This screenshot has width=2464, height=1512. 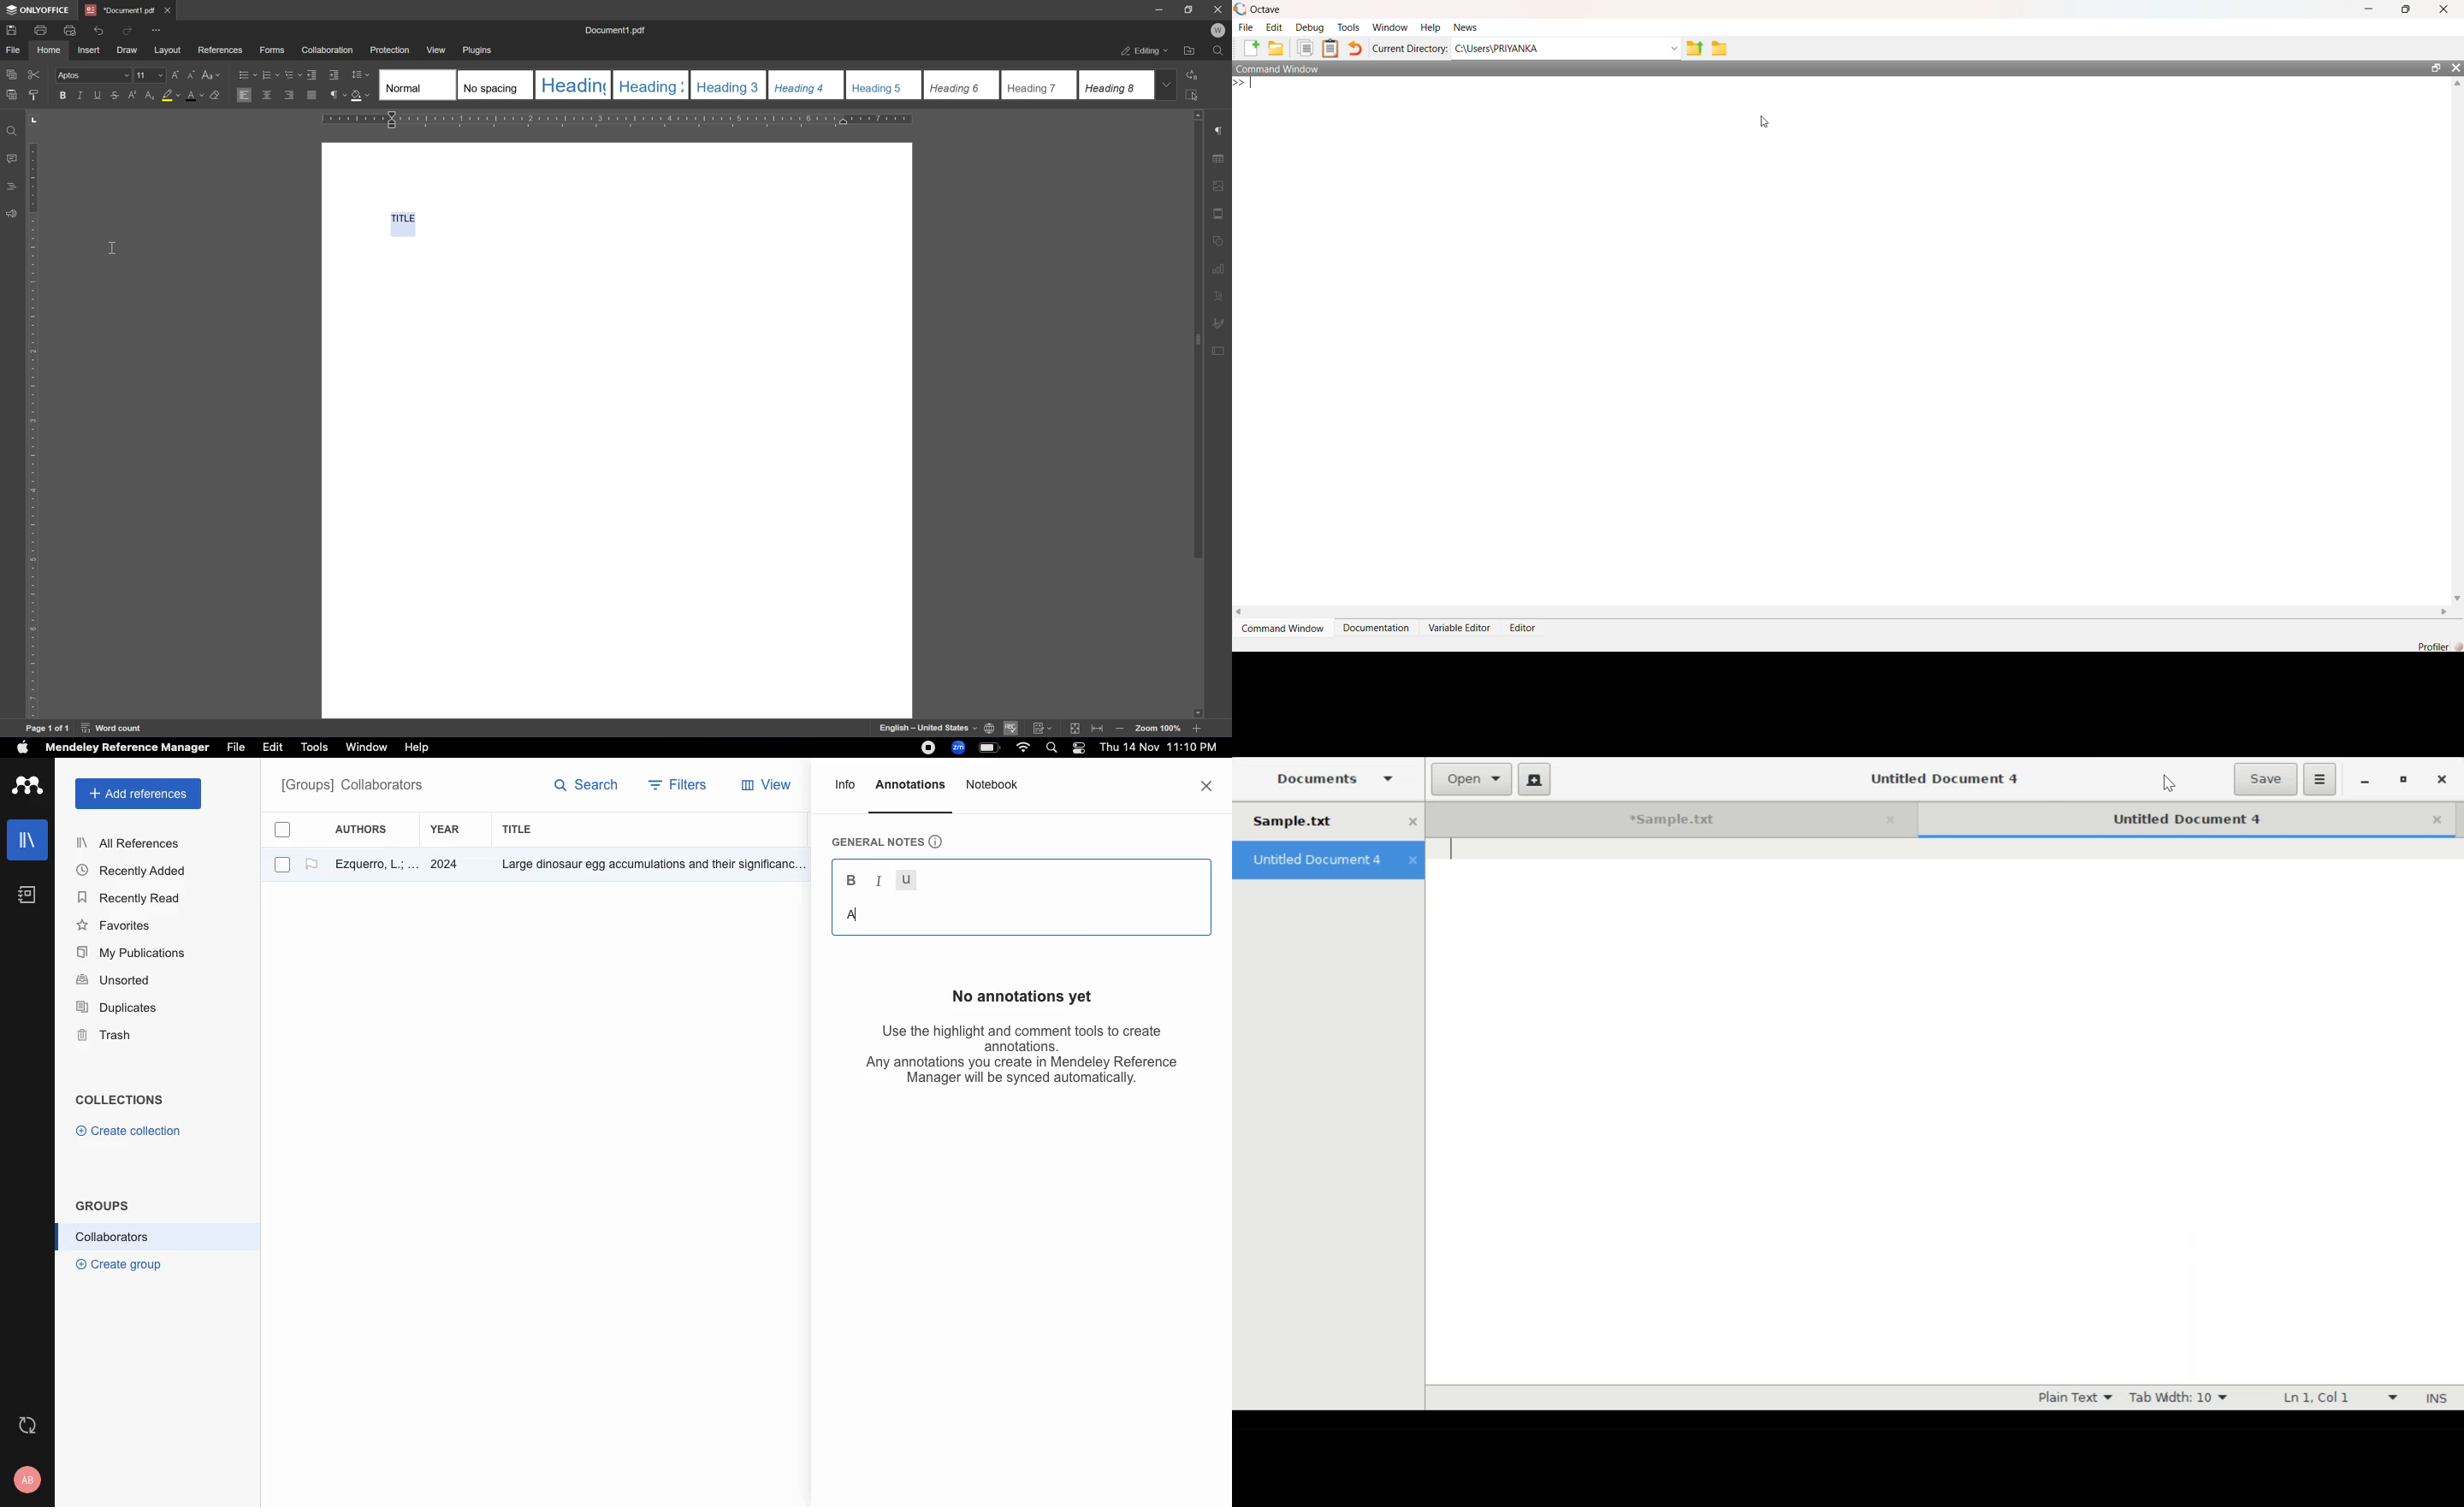 What do you see at coordinates (136, 870) in the screenshot?
I see `Recently Added` at bounding box center [136, 870].